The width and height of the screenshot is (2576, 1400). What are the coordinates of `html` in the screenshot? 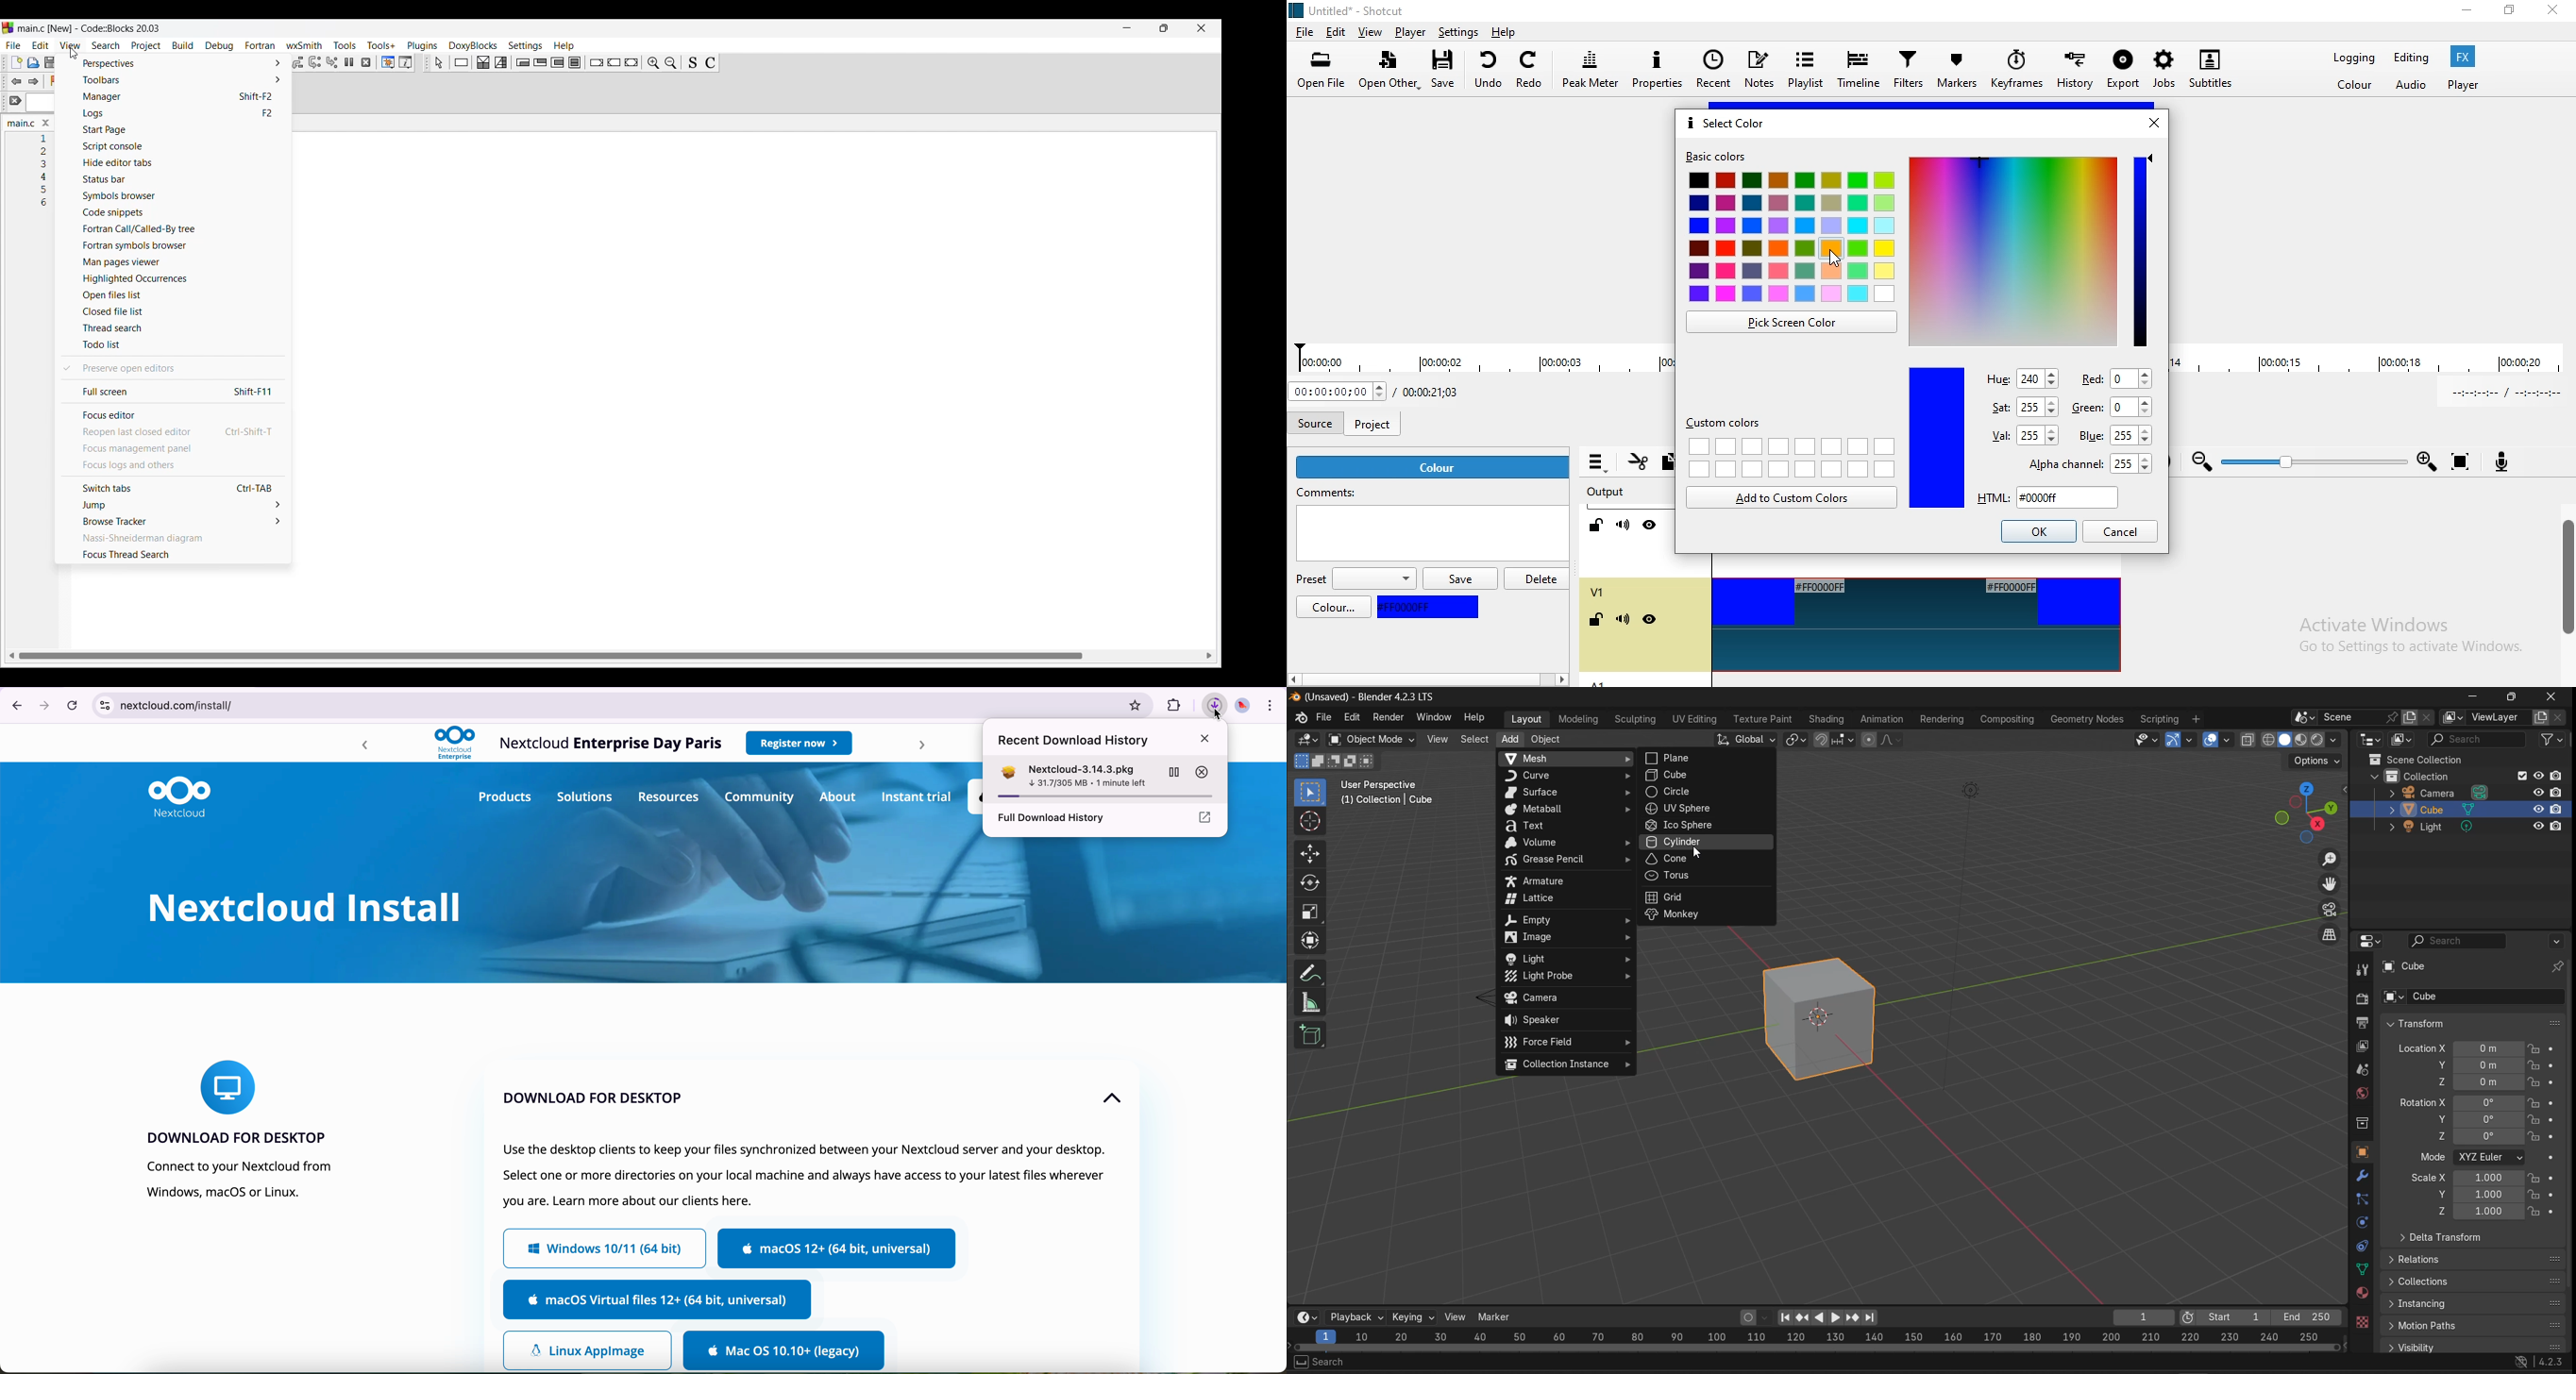 It's located at (2044, 498).